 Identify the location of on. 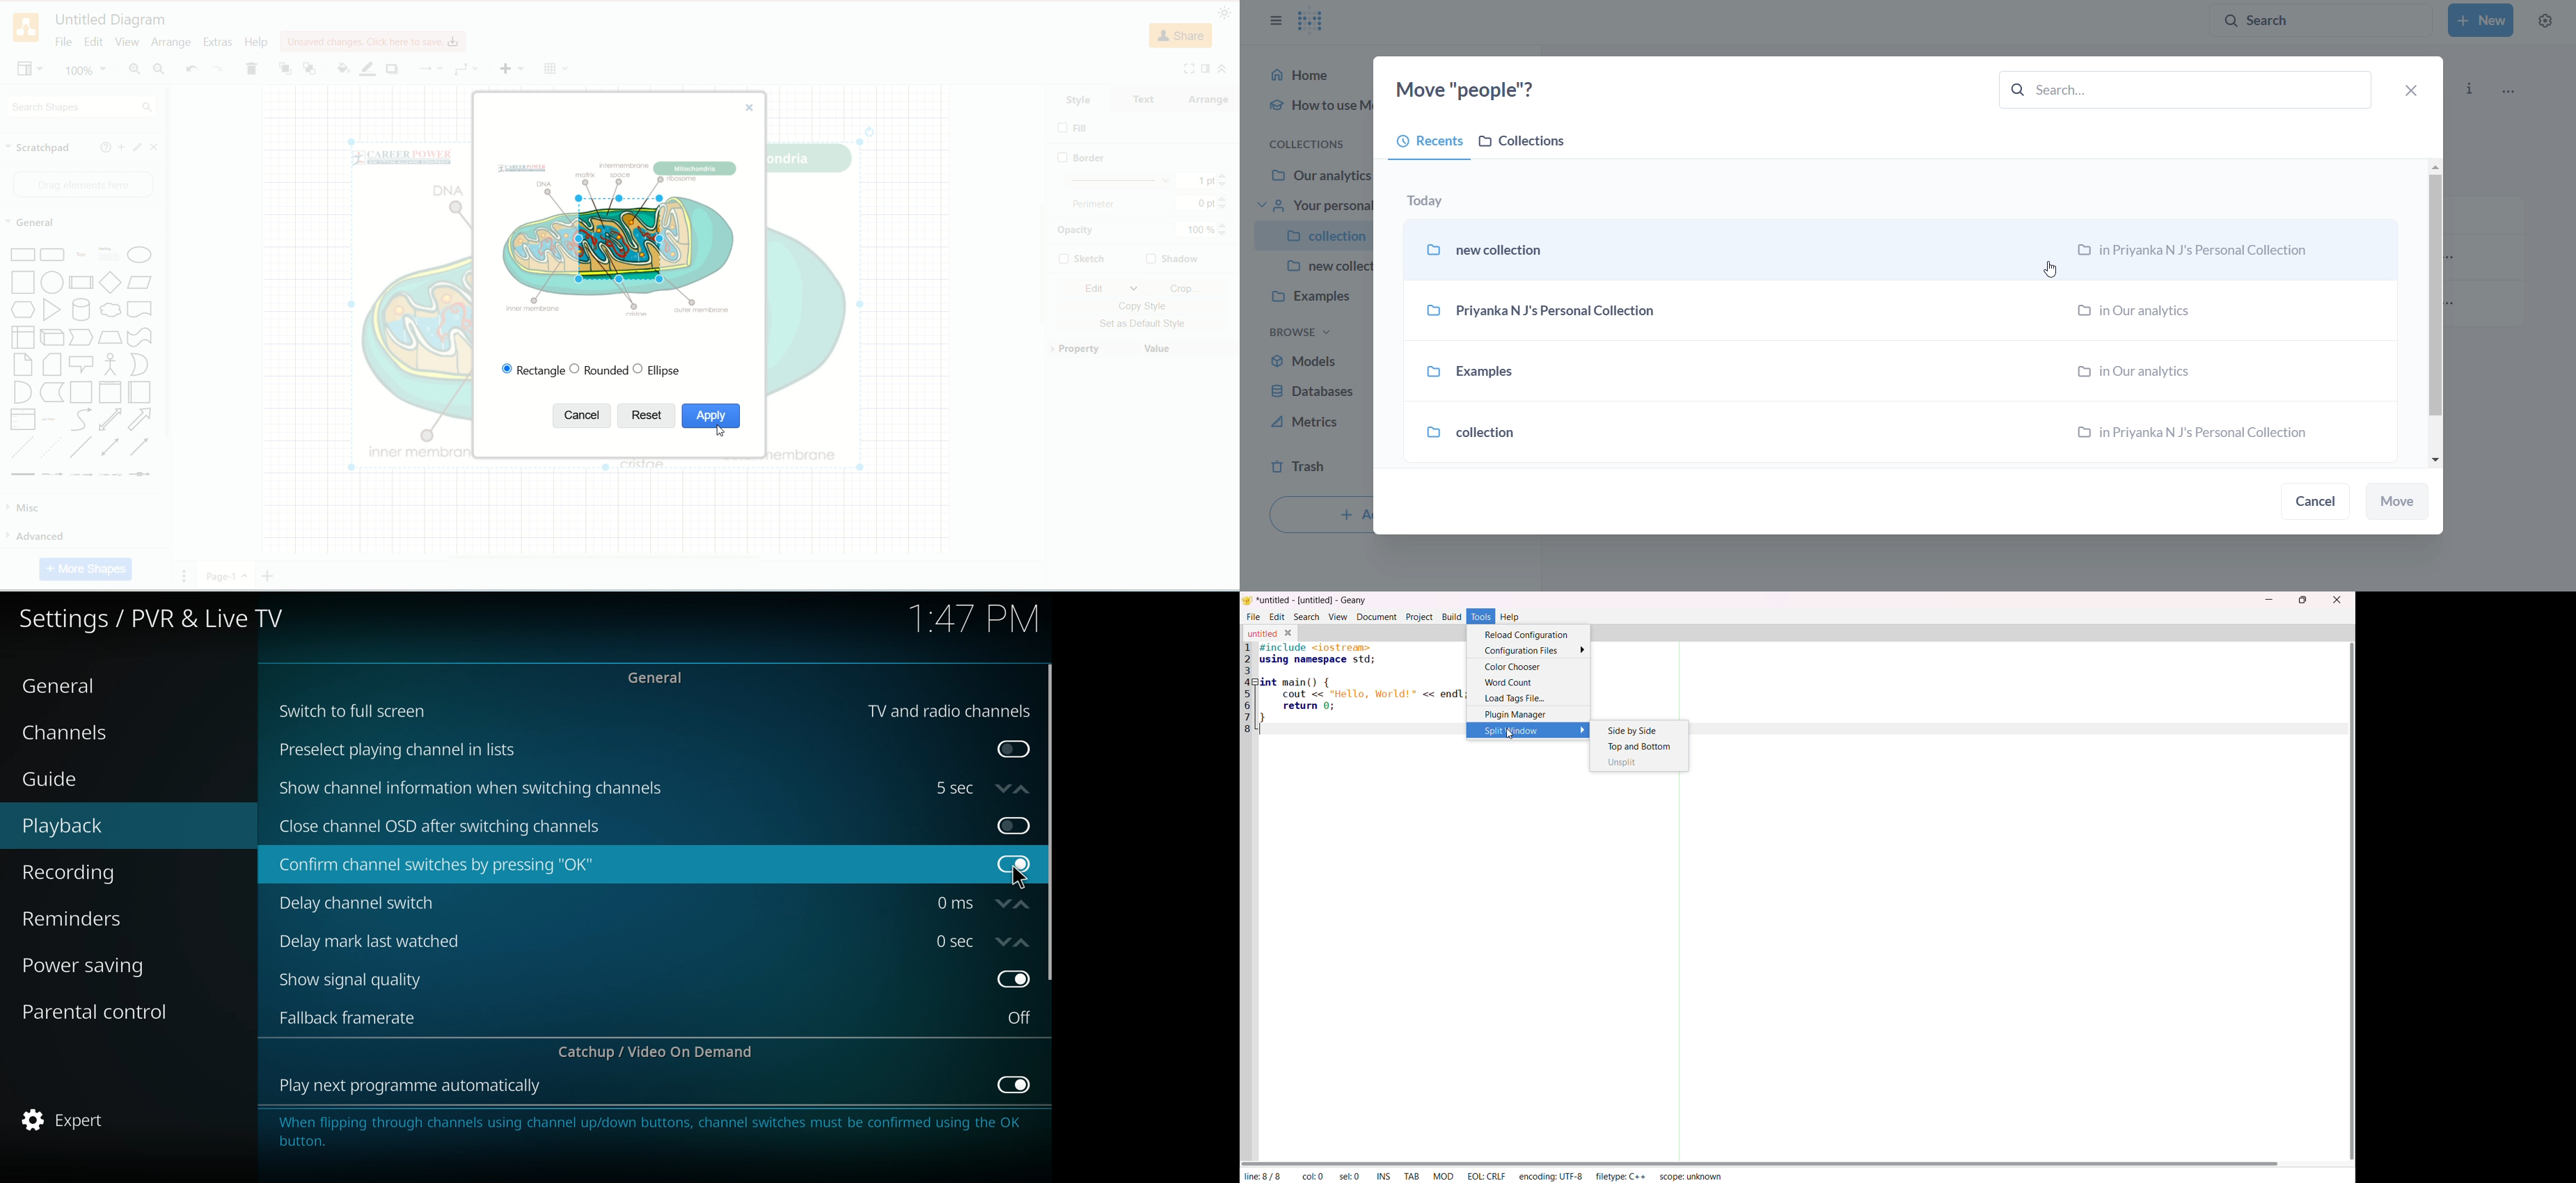
(1014, 750).